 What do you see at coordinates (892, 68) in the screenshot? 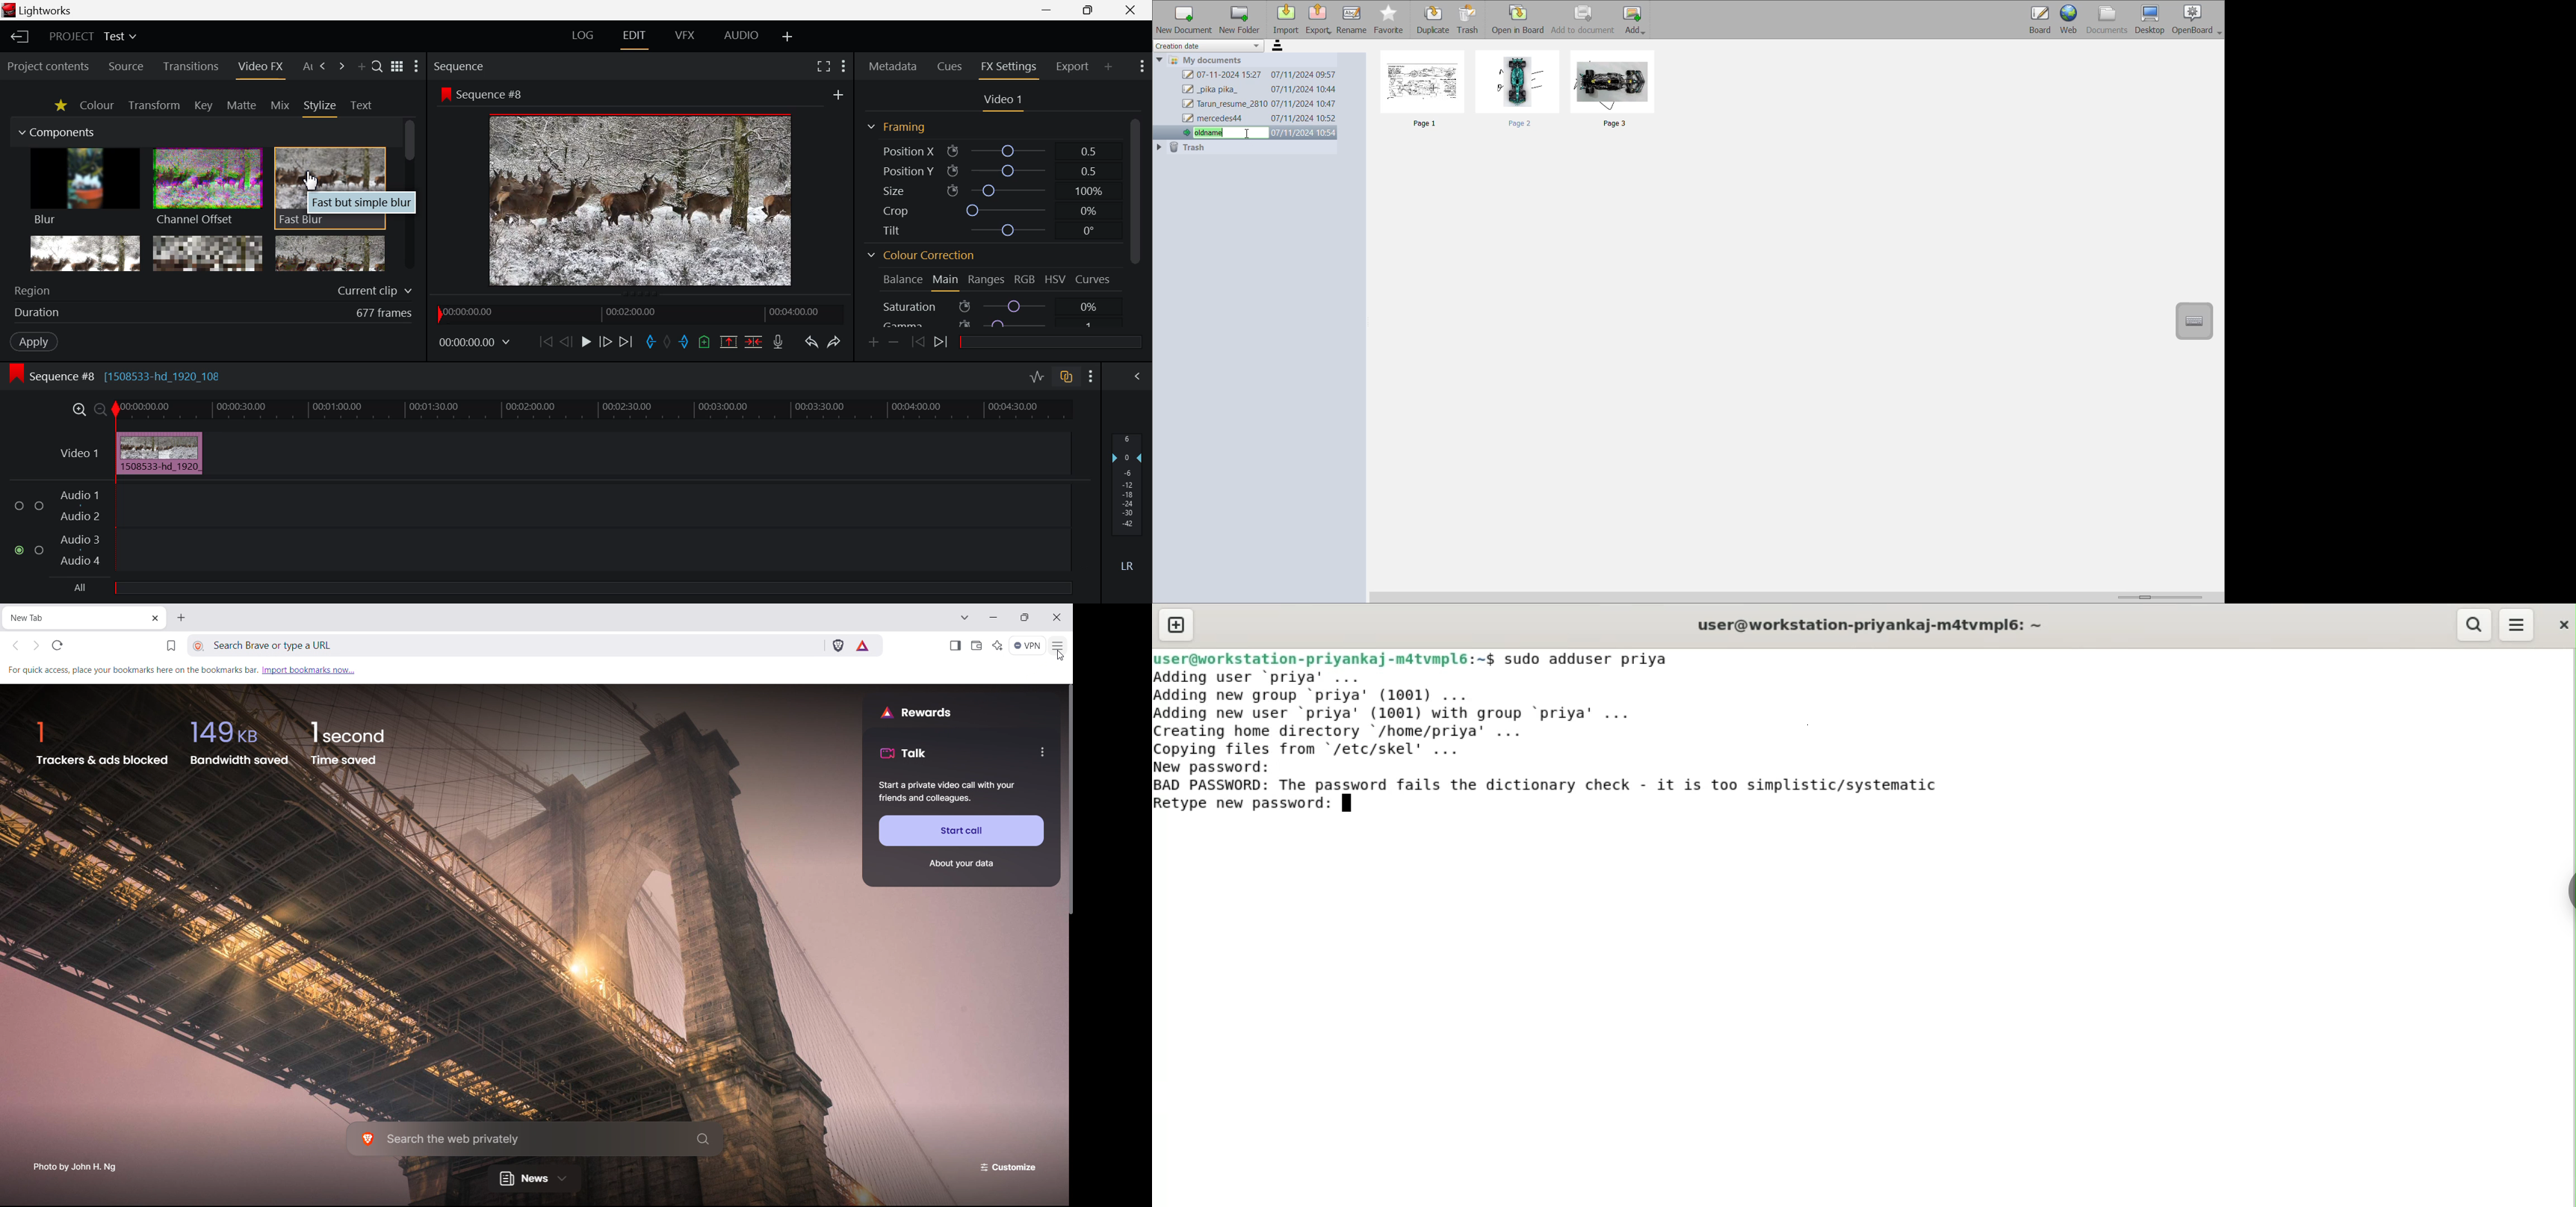
I see `Metadata` at bounding box center [892, 68].